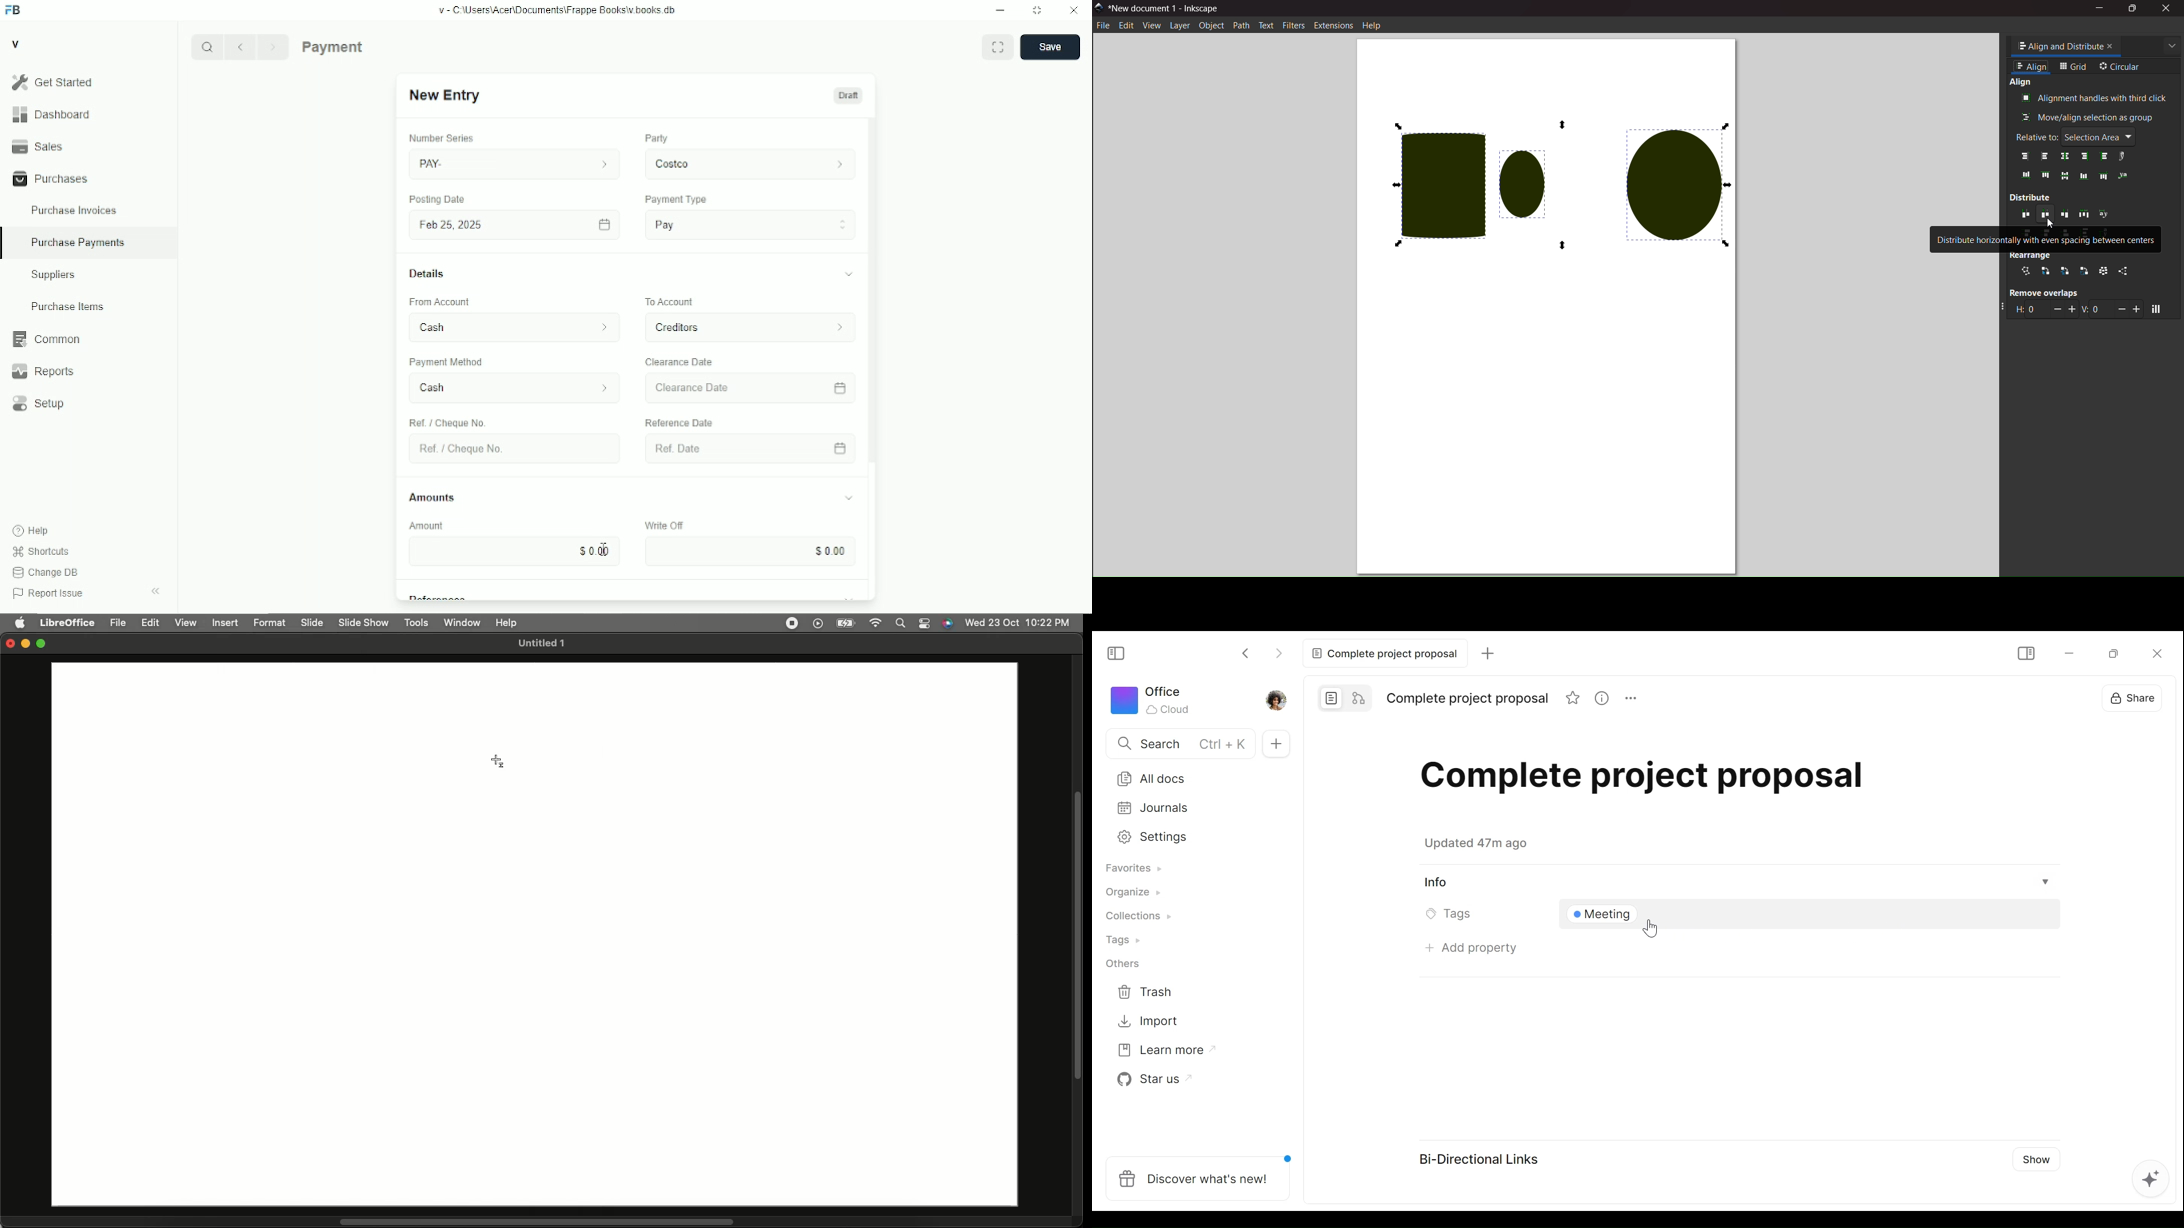 This screenshot has width=2184, height=1232. I want to click on More options, so click(1630, 698).